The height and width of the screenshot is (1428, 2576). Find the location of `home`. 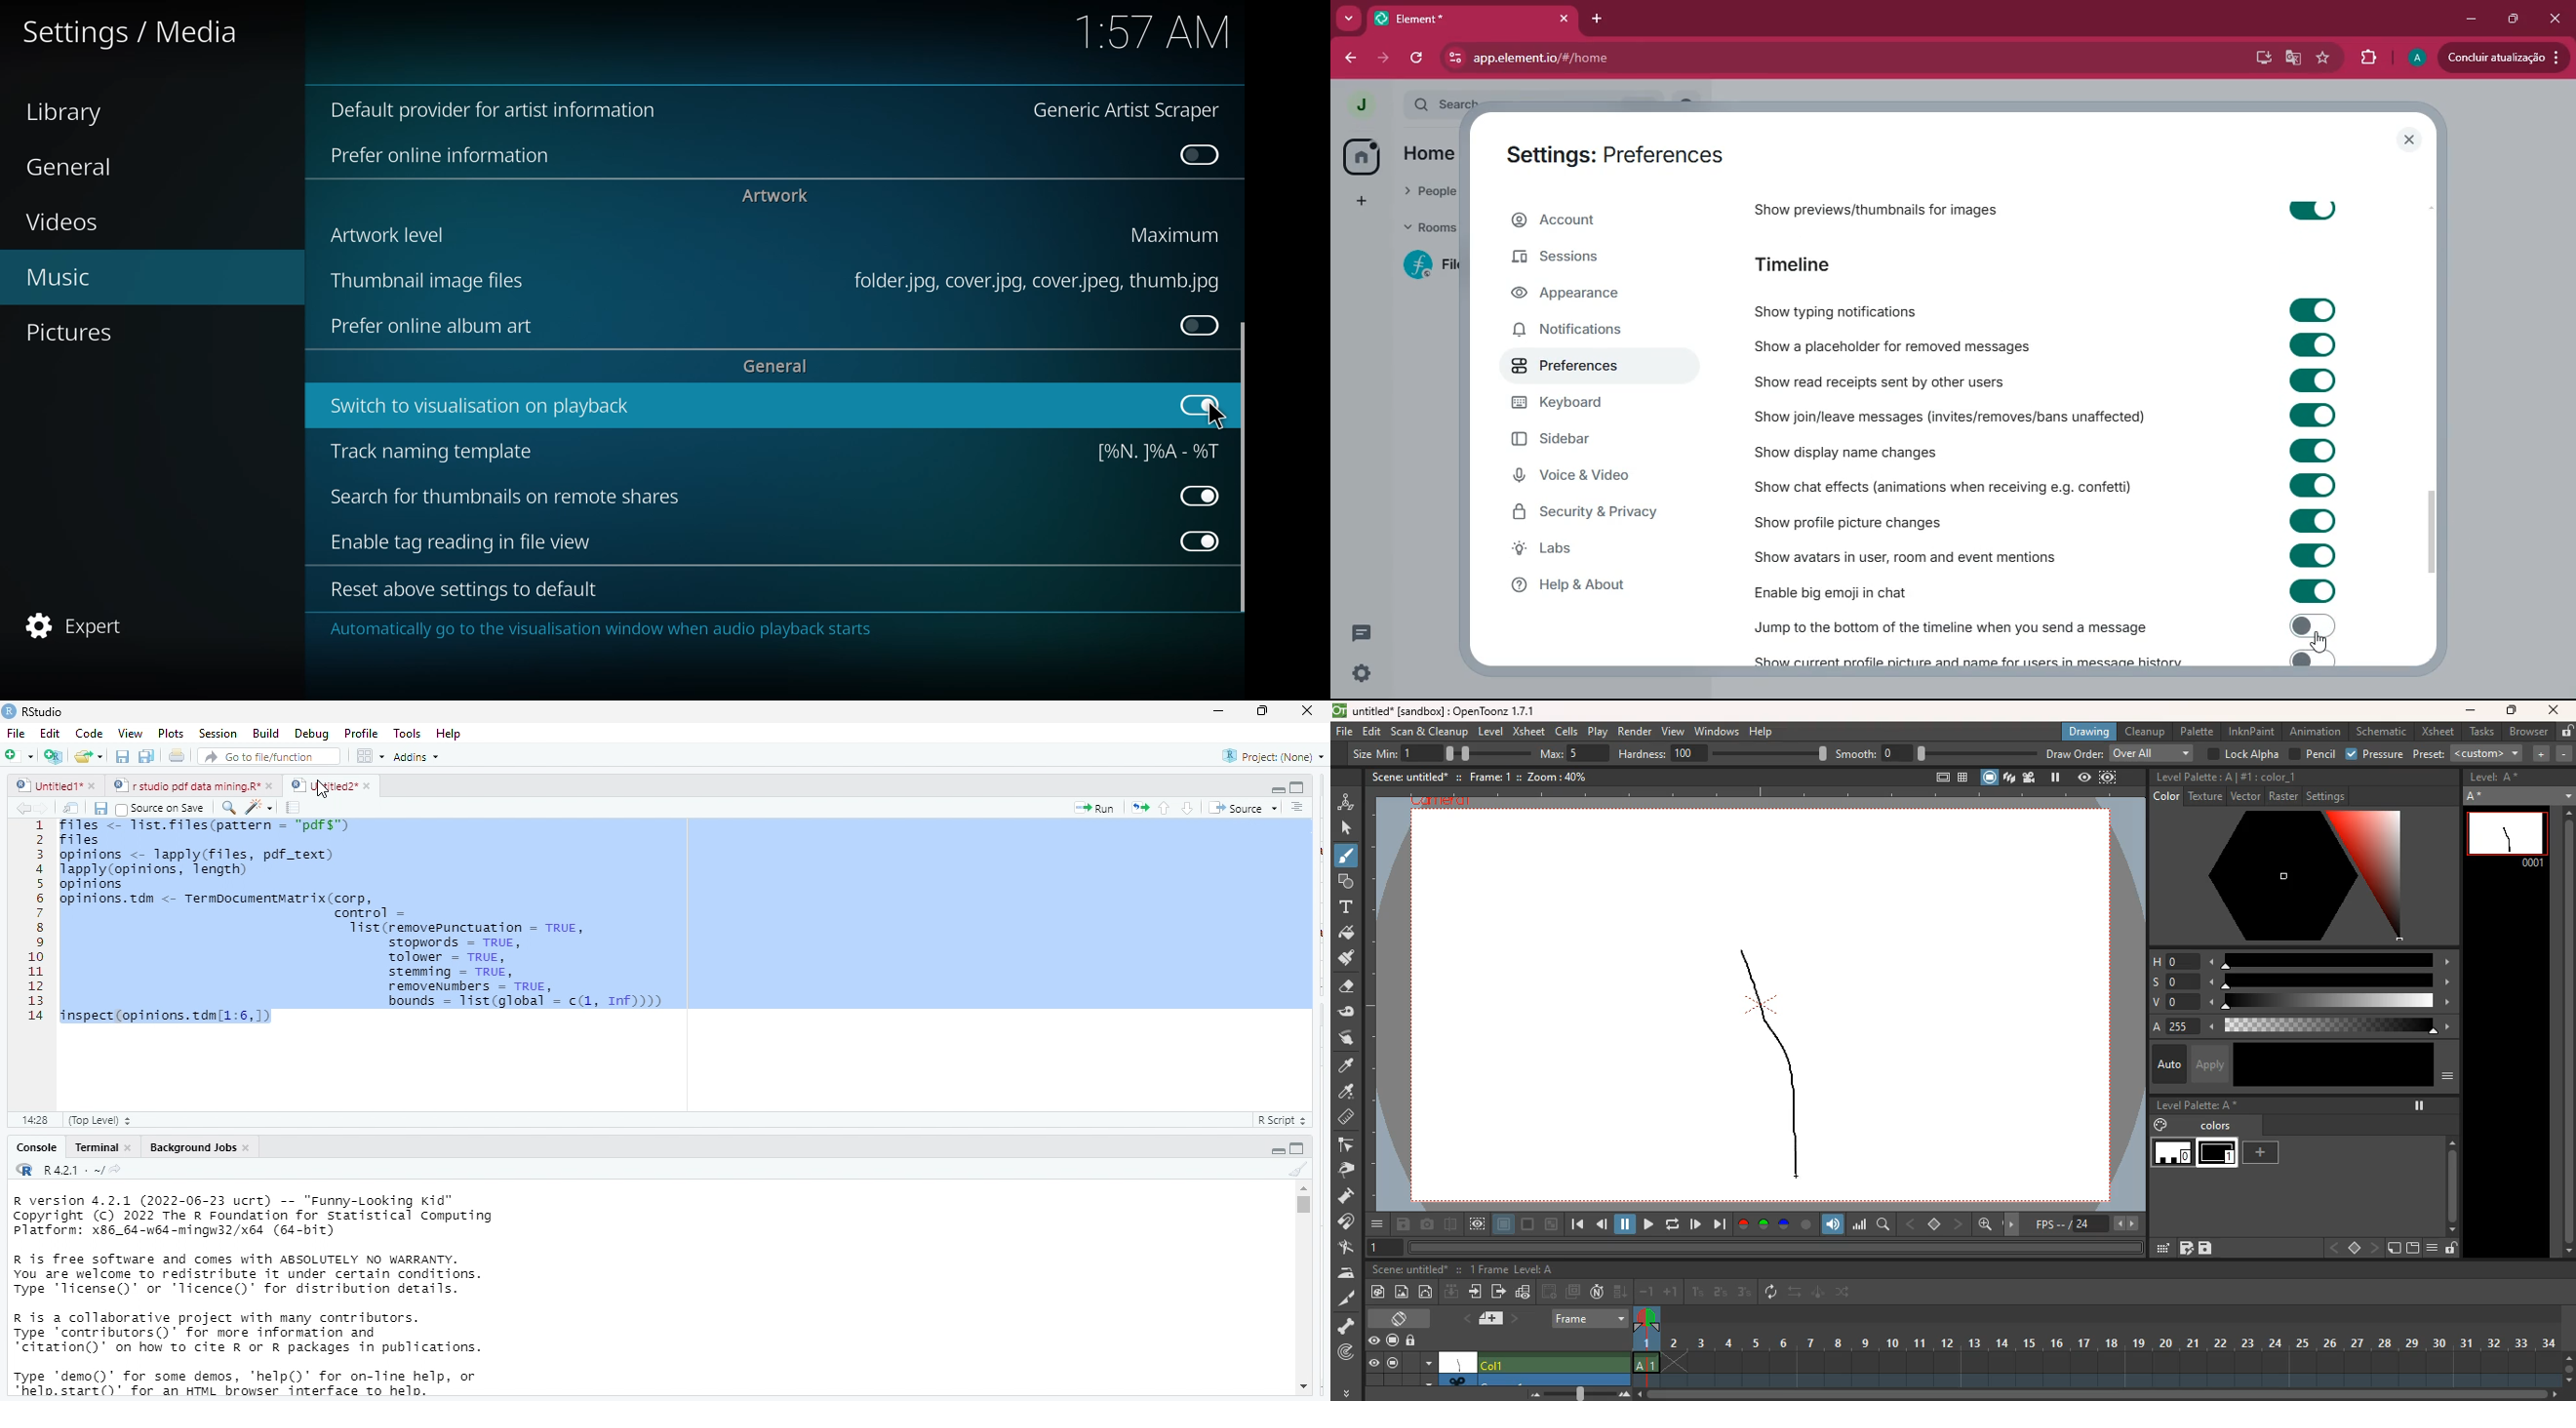

home is located at coordinates (1355, 159).